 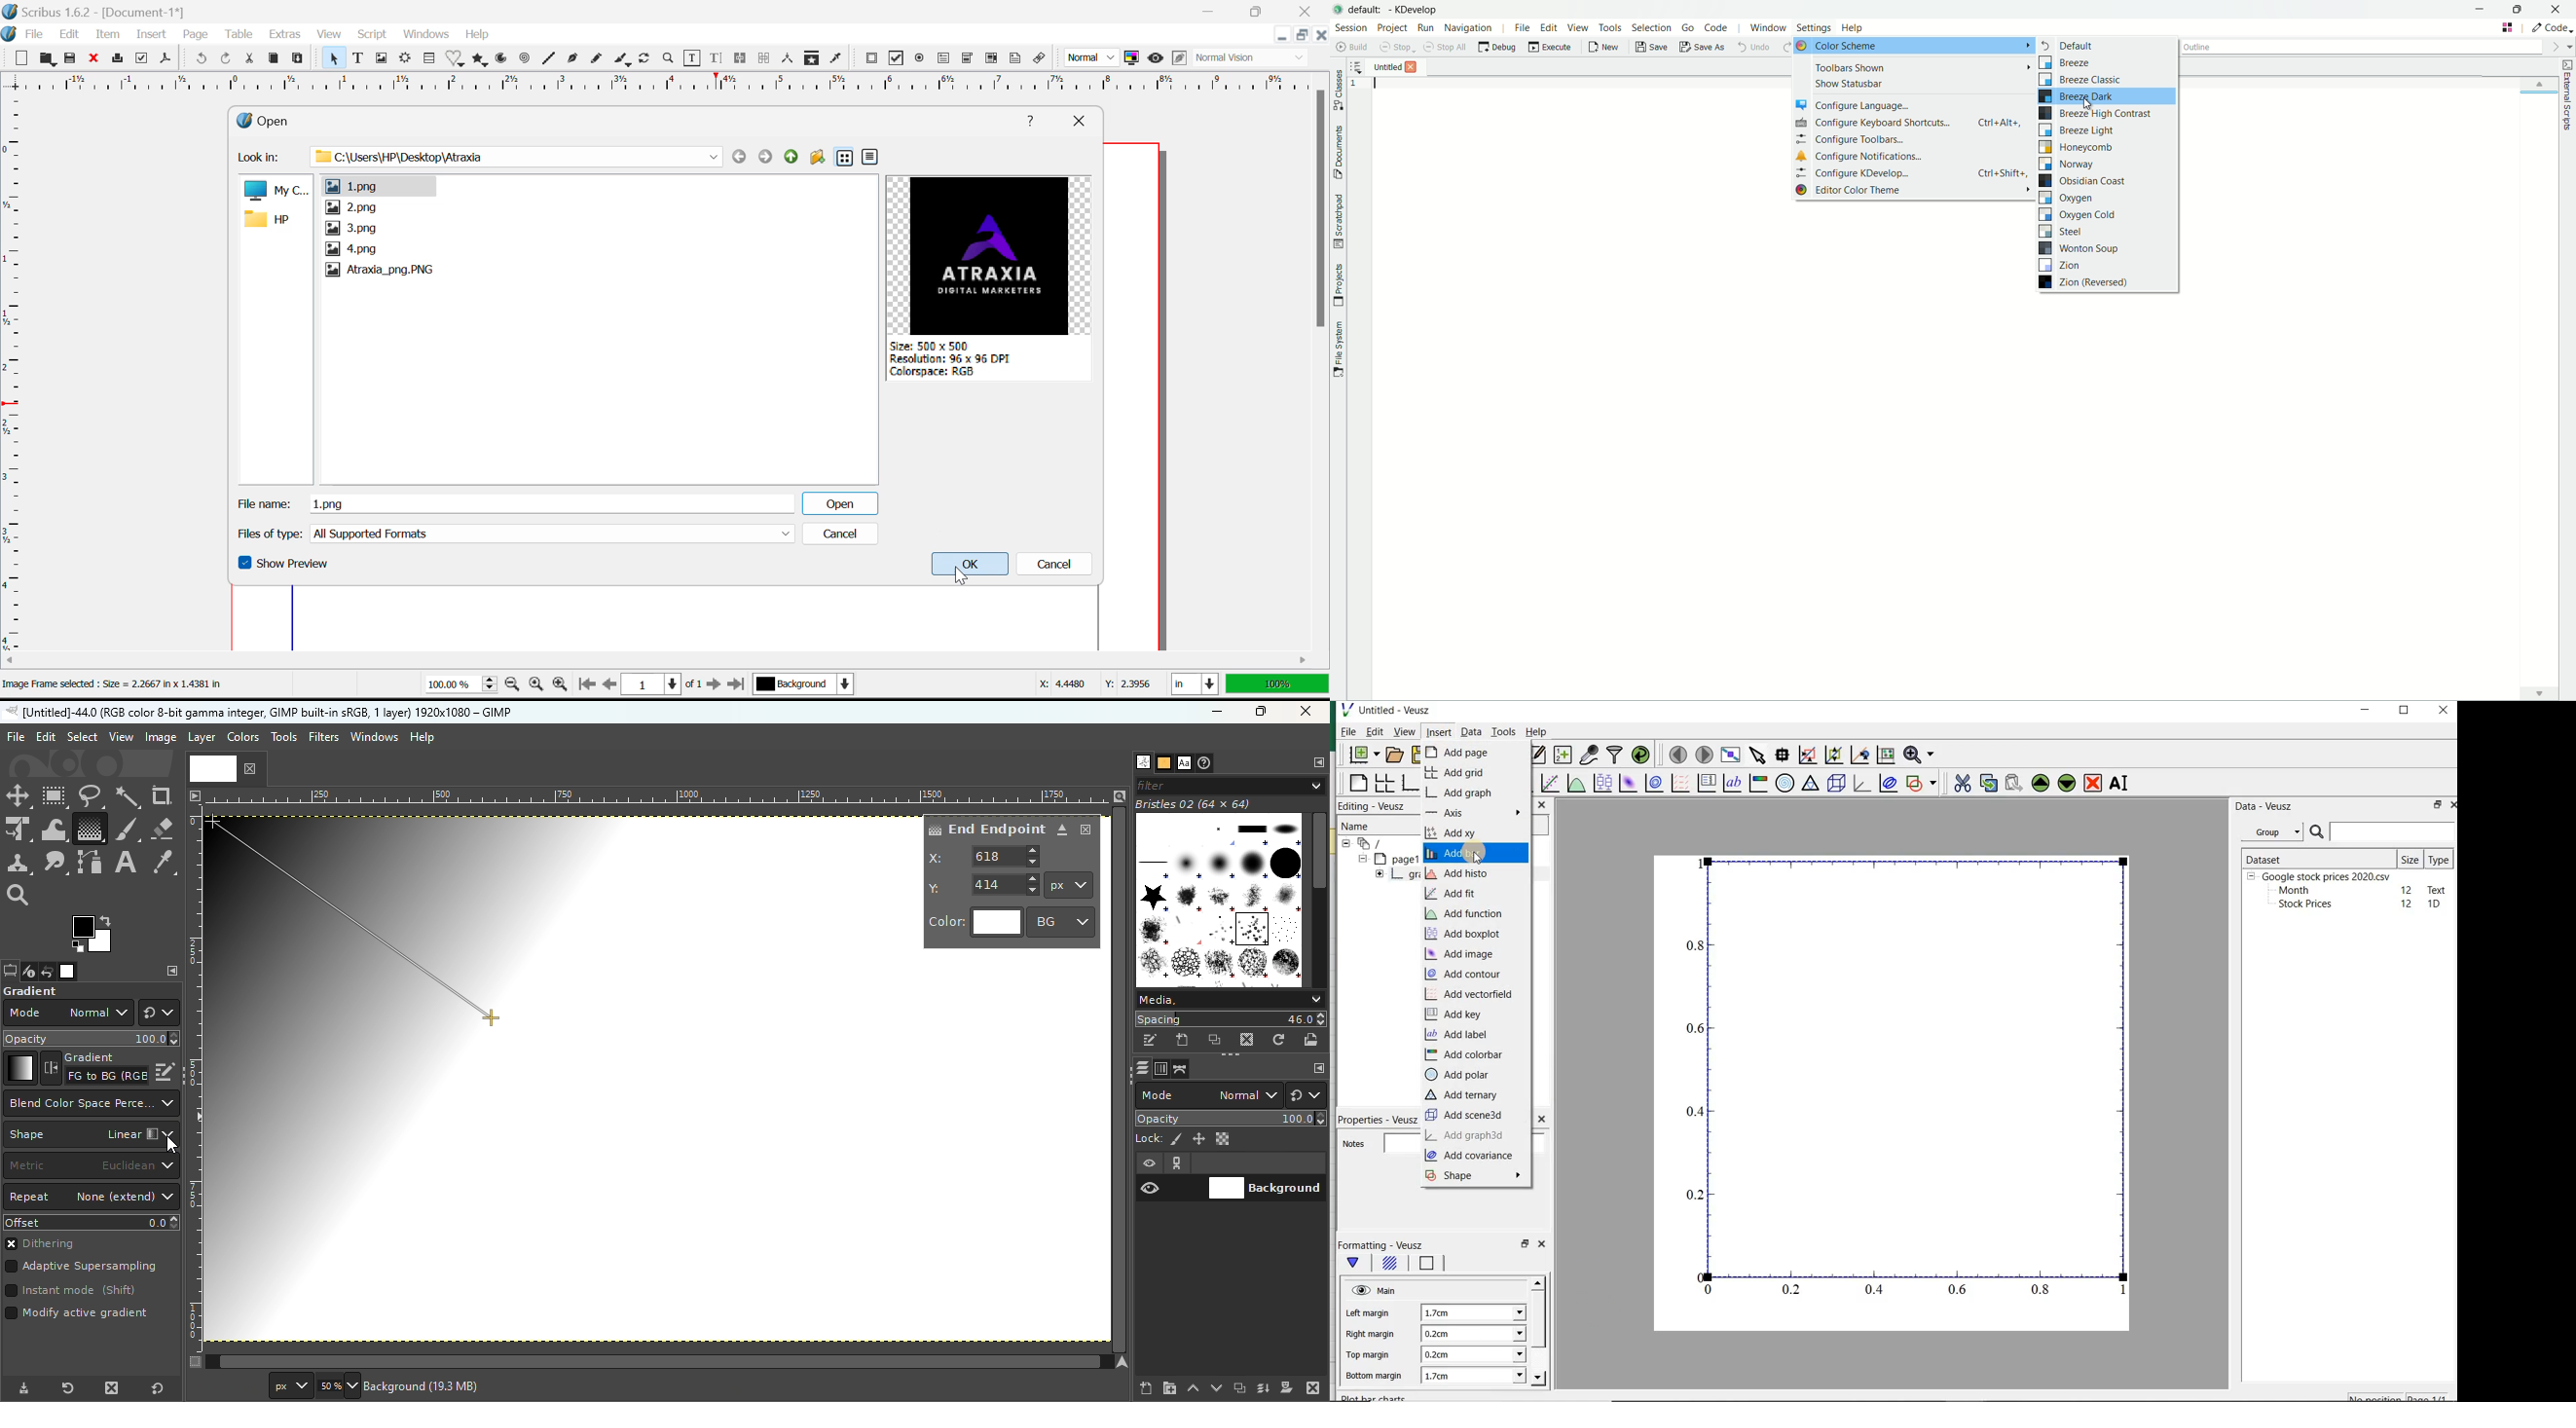 I want to click on image color bar, so click(x=1757, y=783).